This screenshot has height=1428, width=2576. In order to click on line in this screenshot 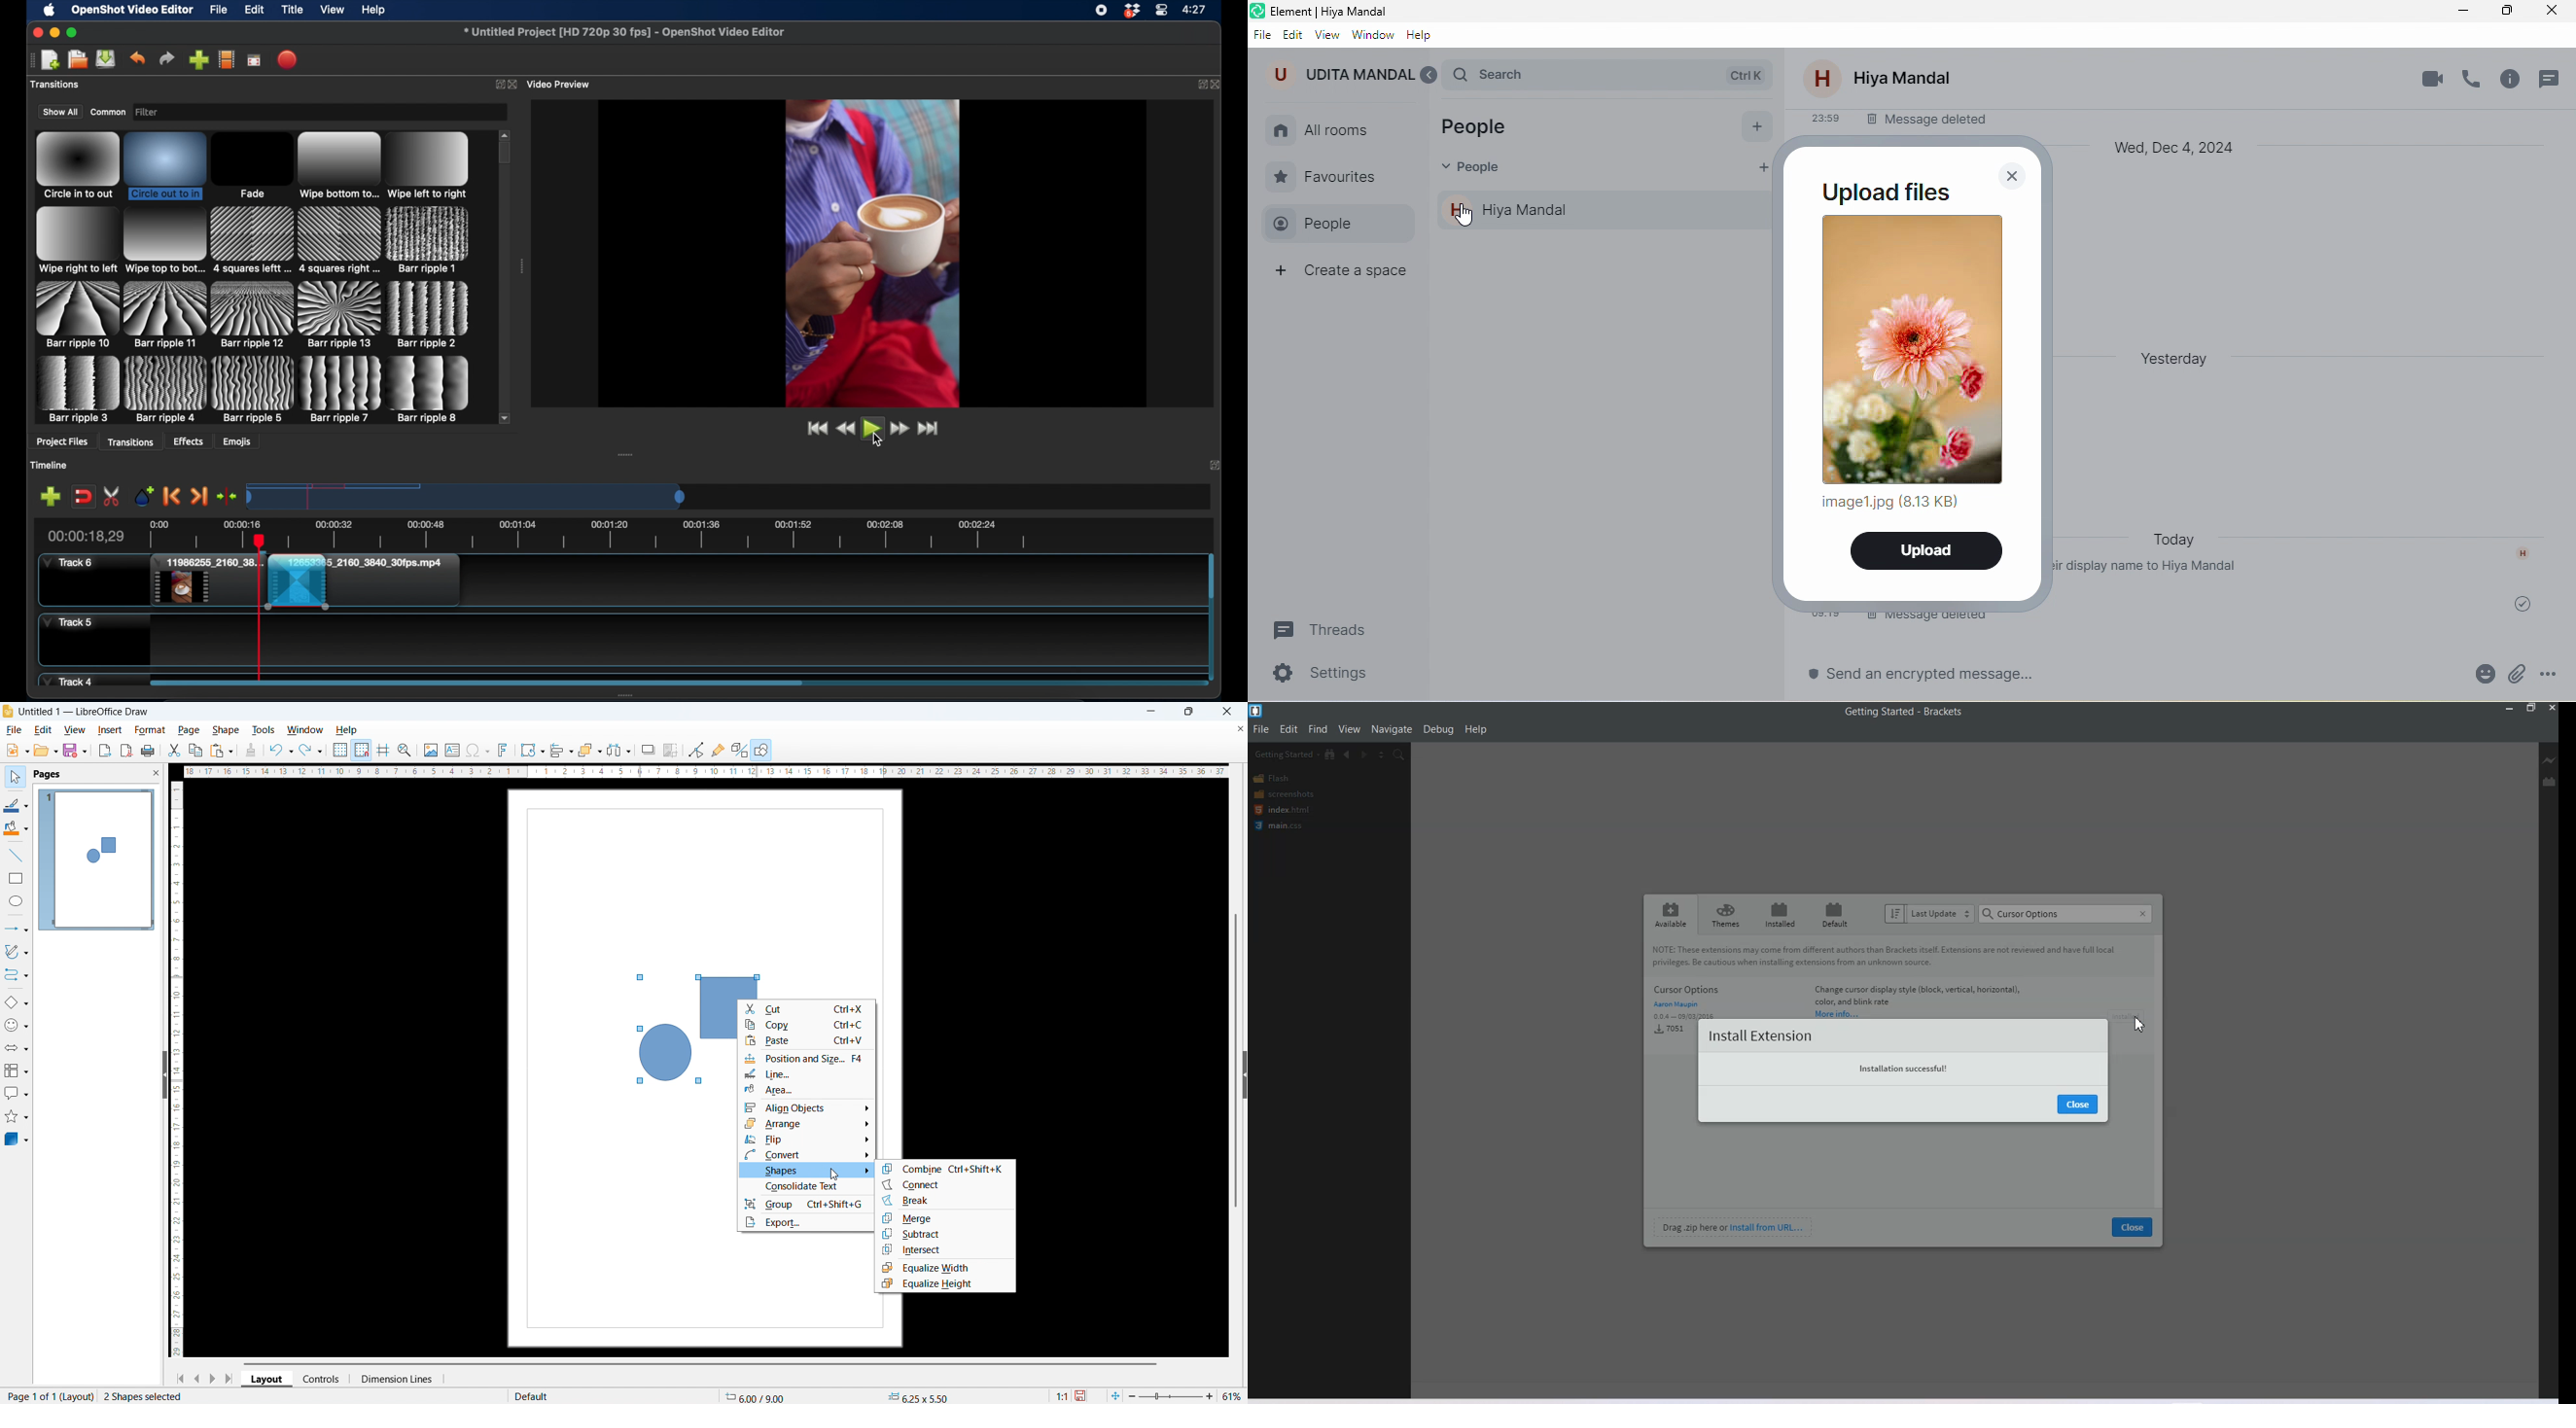, I will do `click(16, 855)`.